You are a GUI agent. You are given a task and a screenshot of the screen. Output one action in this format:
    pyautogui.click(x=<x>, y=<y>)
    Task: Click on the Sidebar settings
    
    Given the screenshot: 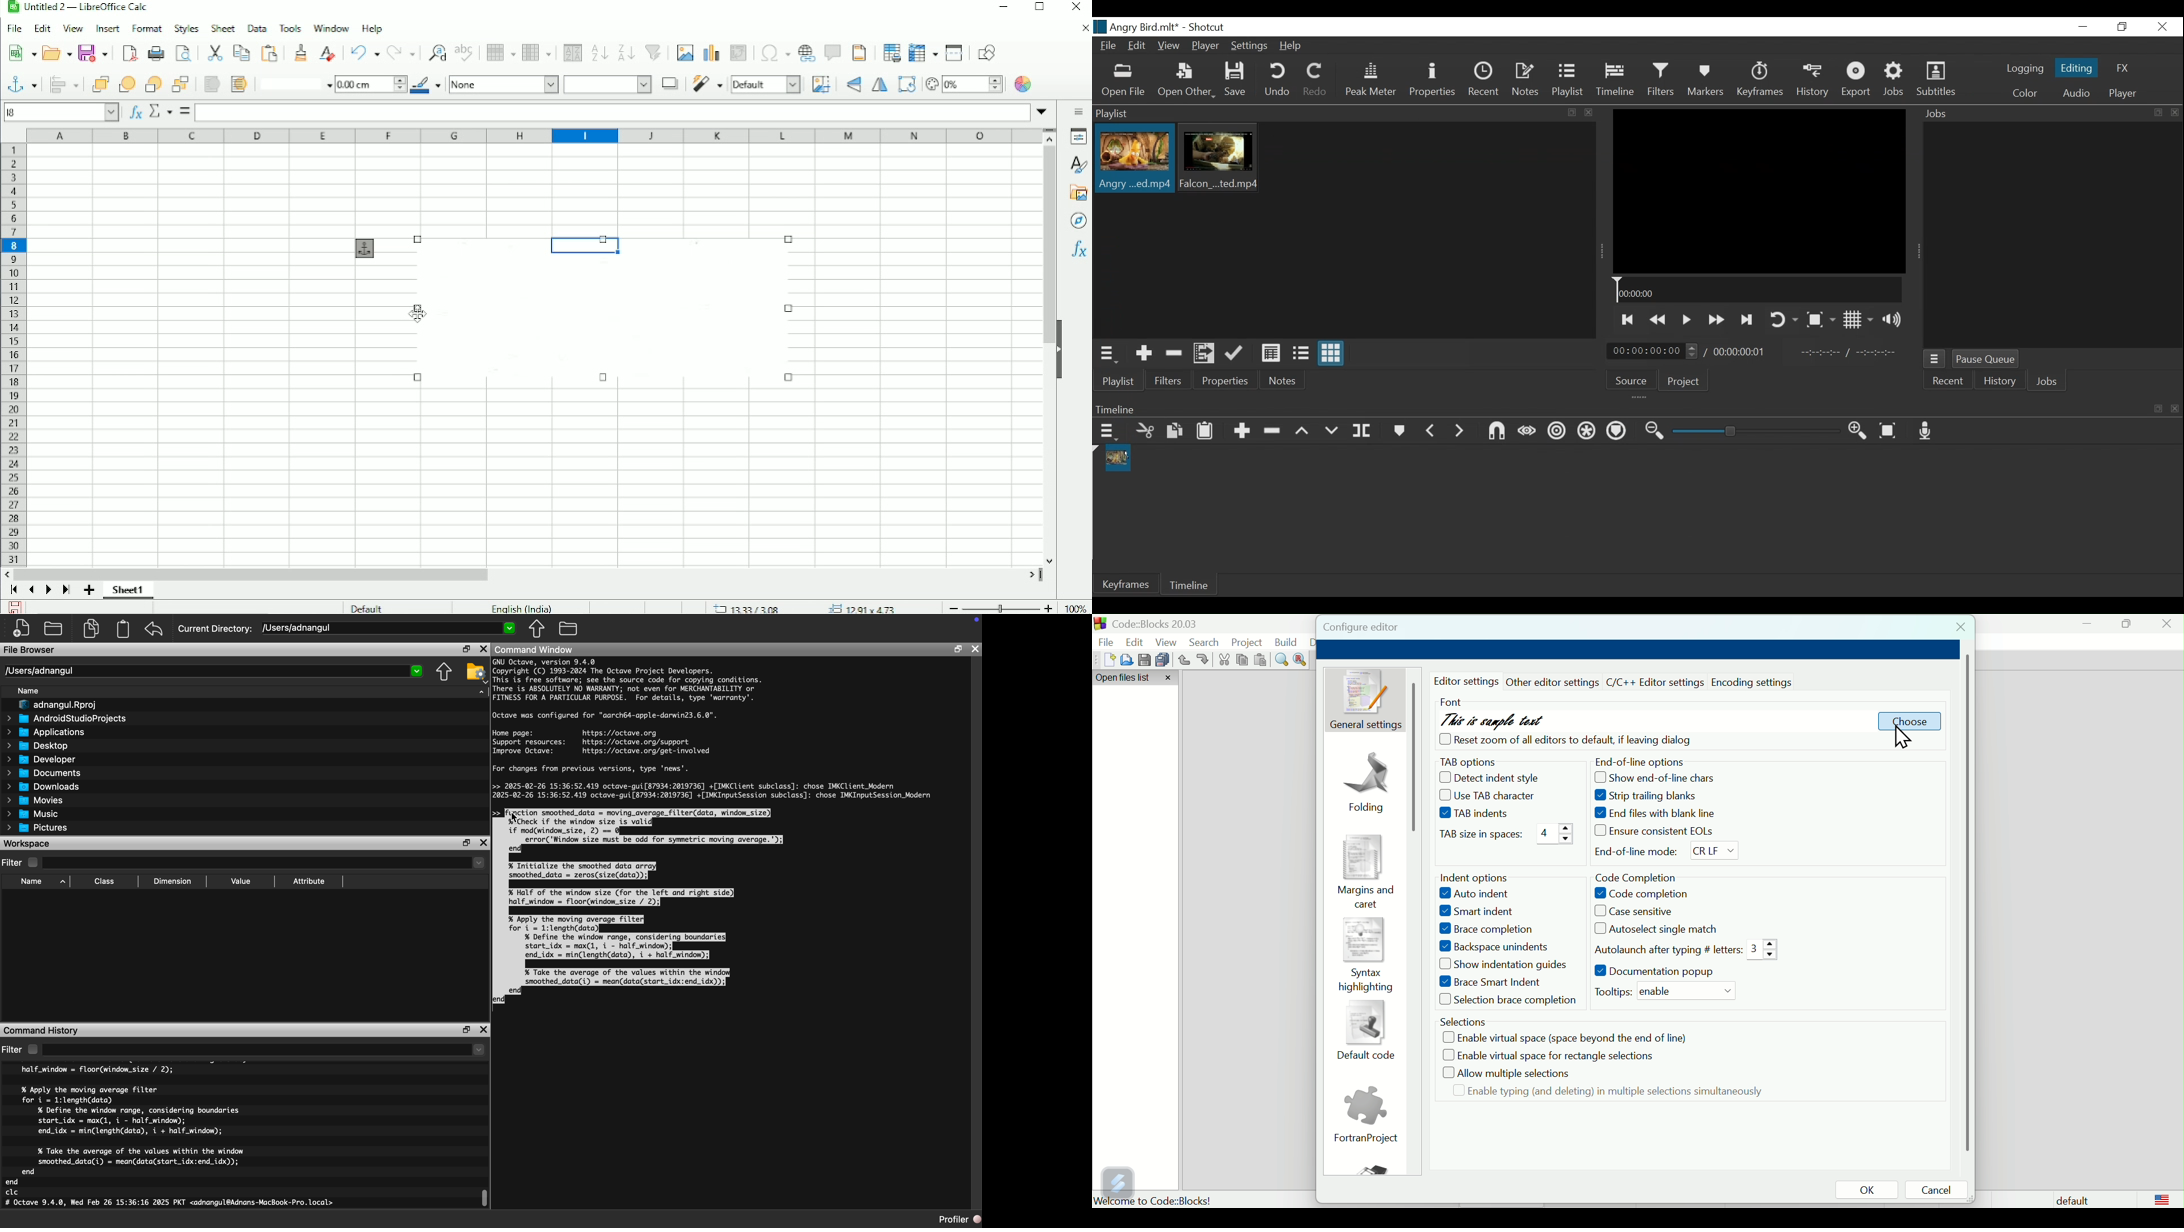 What is the action you would take?
    pyautogui.click(x=1079, y=111)
    